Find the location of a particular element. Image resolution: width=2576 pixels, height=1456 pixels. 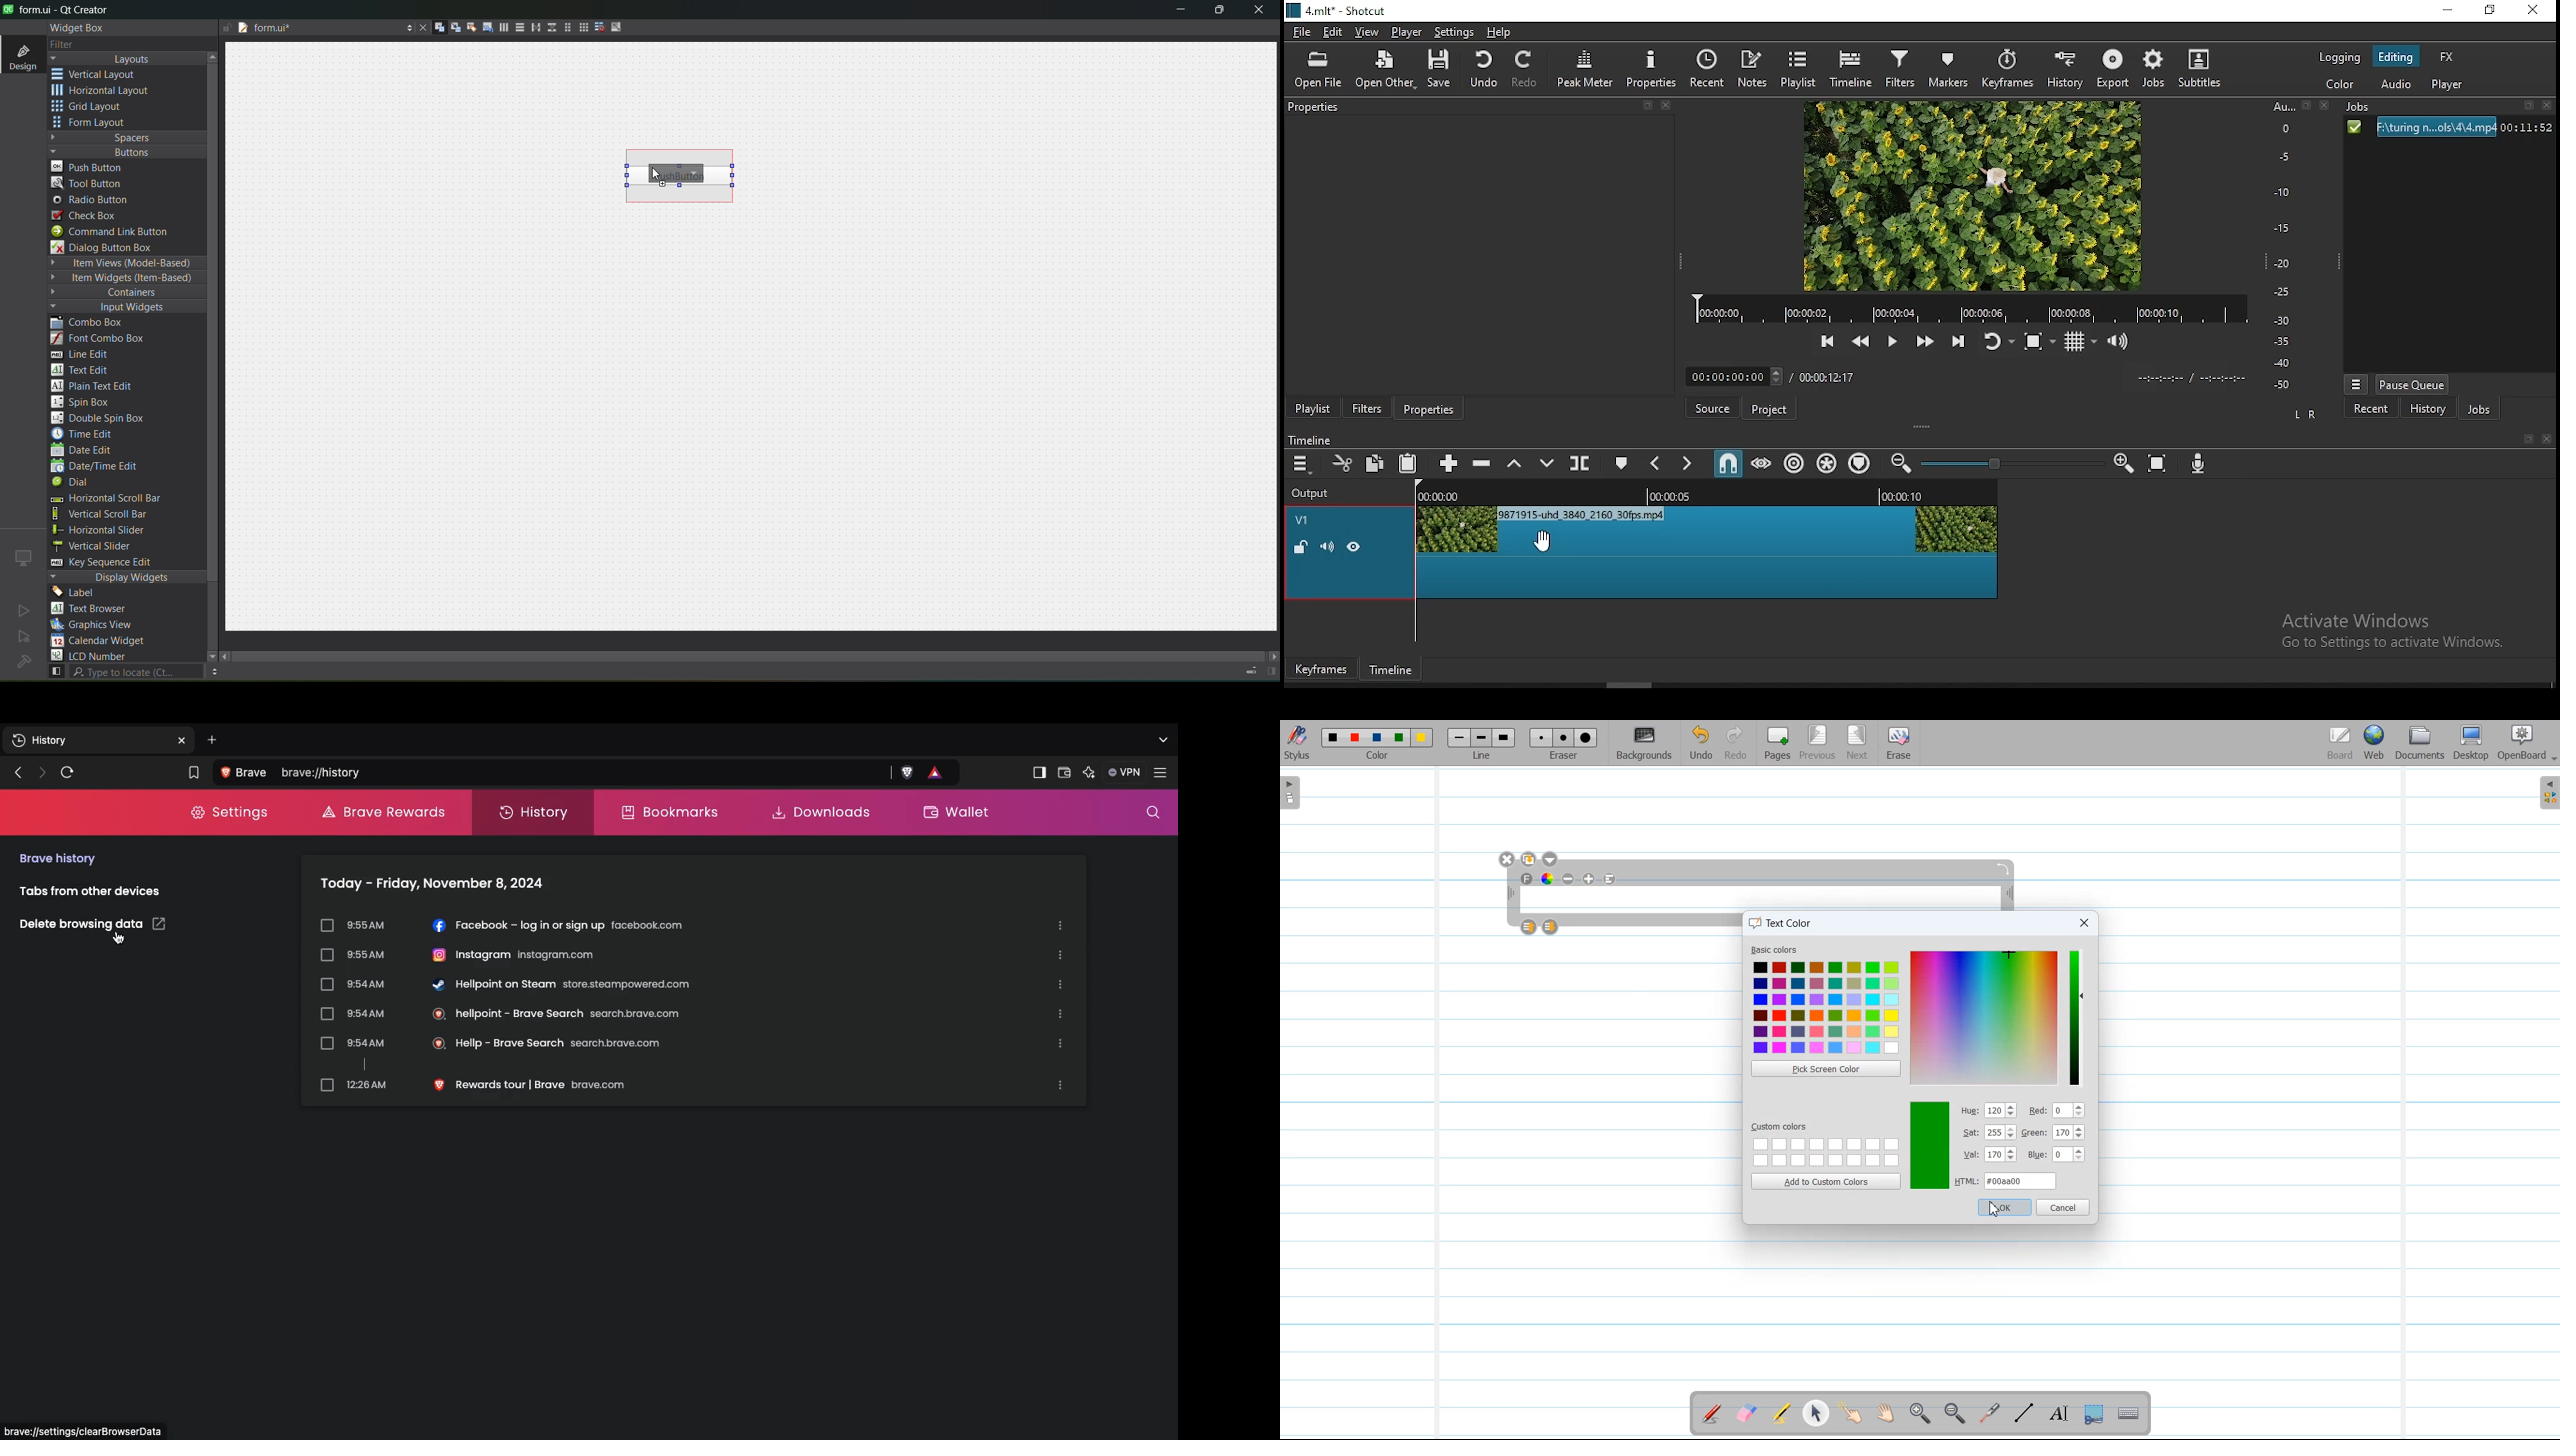

Add new tab is located at coordinates (215, 737).